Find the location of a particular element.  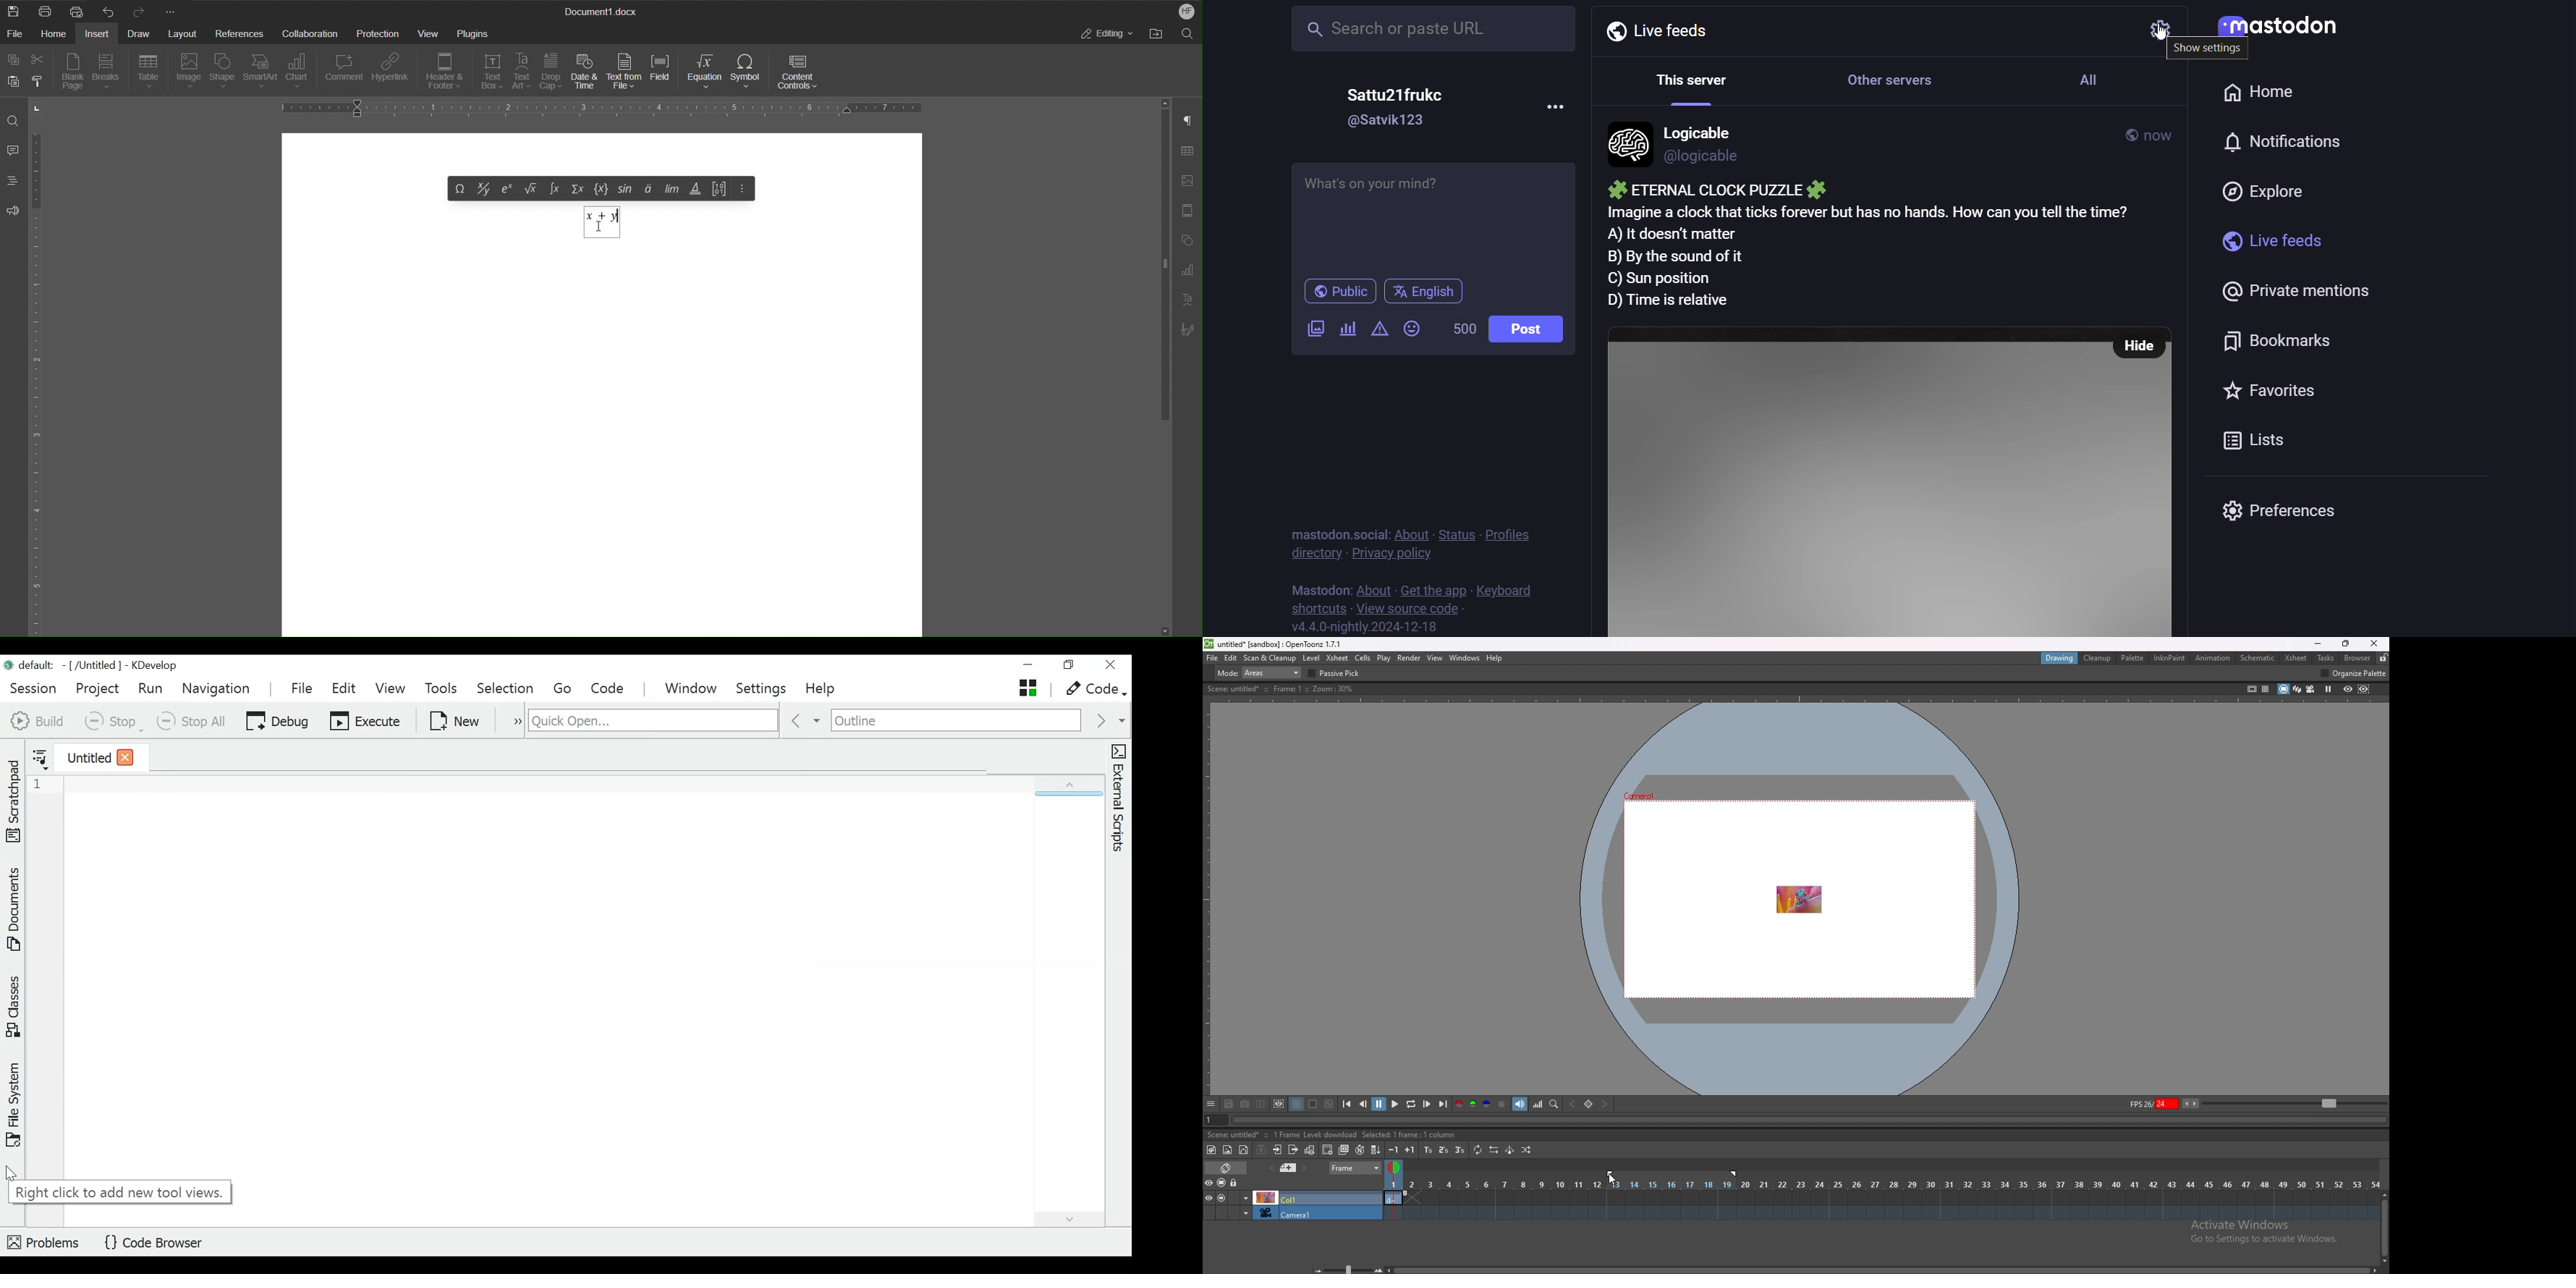

Shape is located at coordinates (222, 72).